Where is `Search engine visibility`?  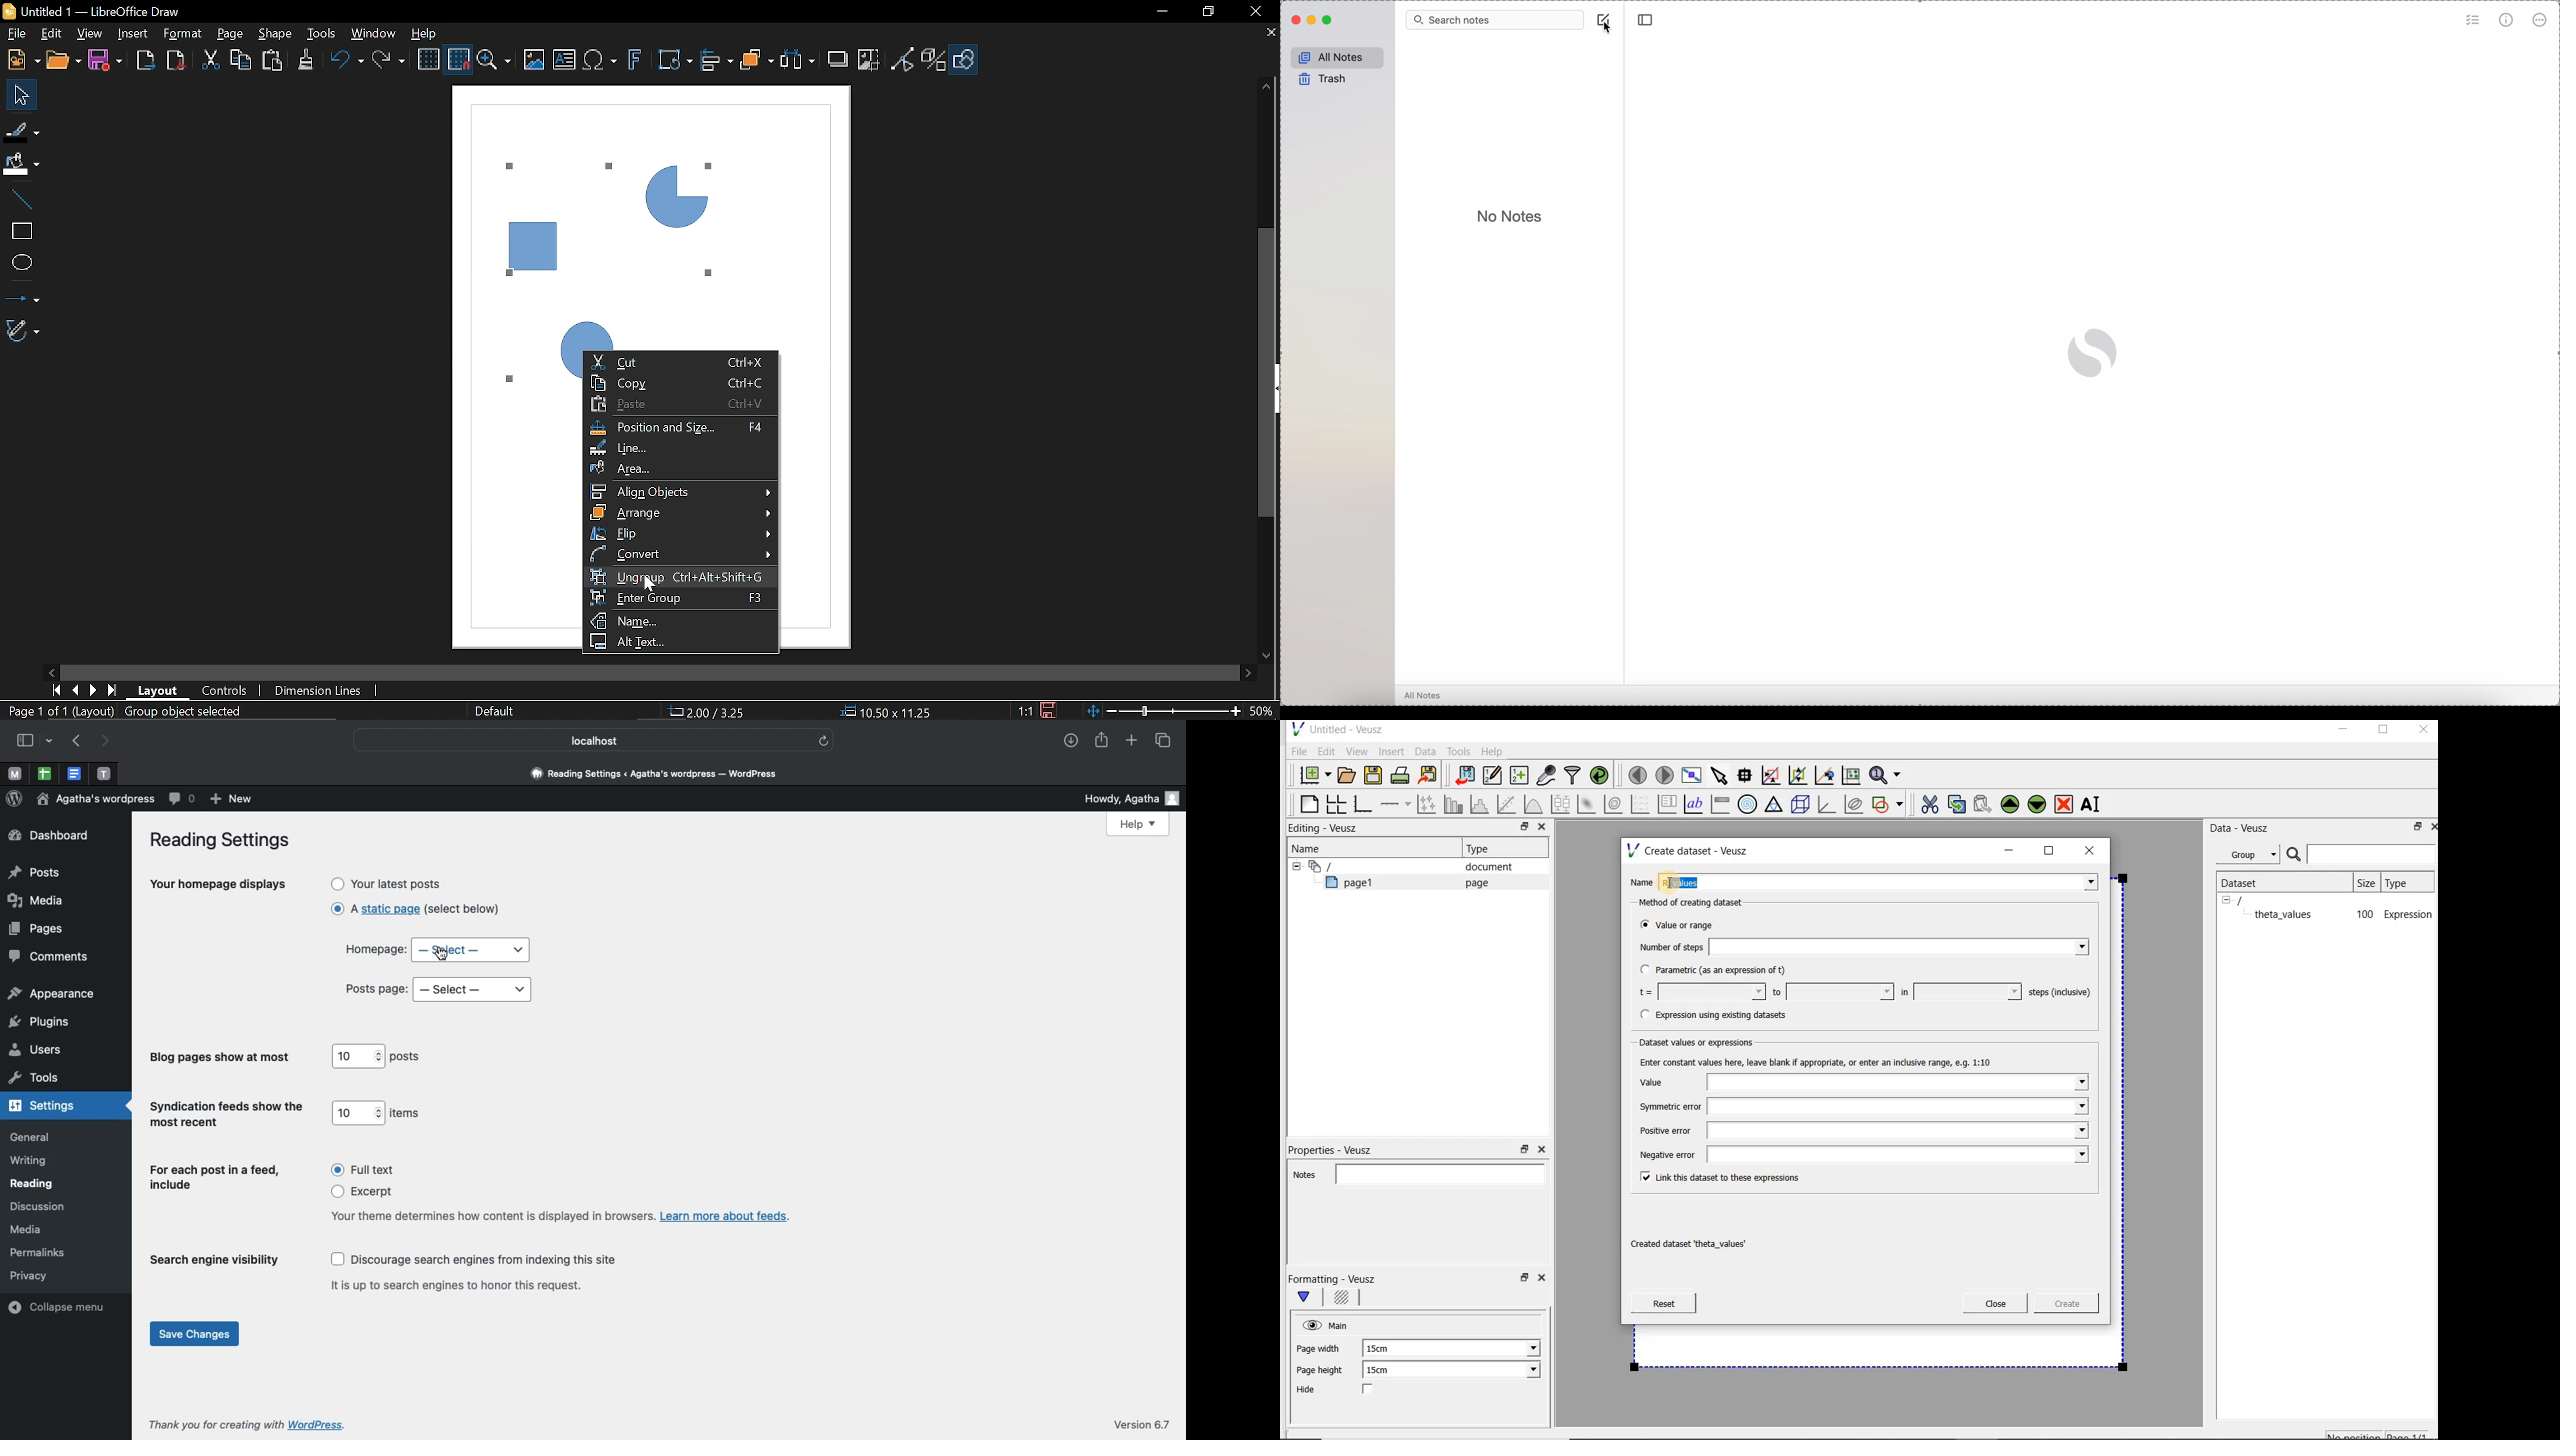
Search engine visibility is located at coordinates (215, 1264).